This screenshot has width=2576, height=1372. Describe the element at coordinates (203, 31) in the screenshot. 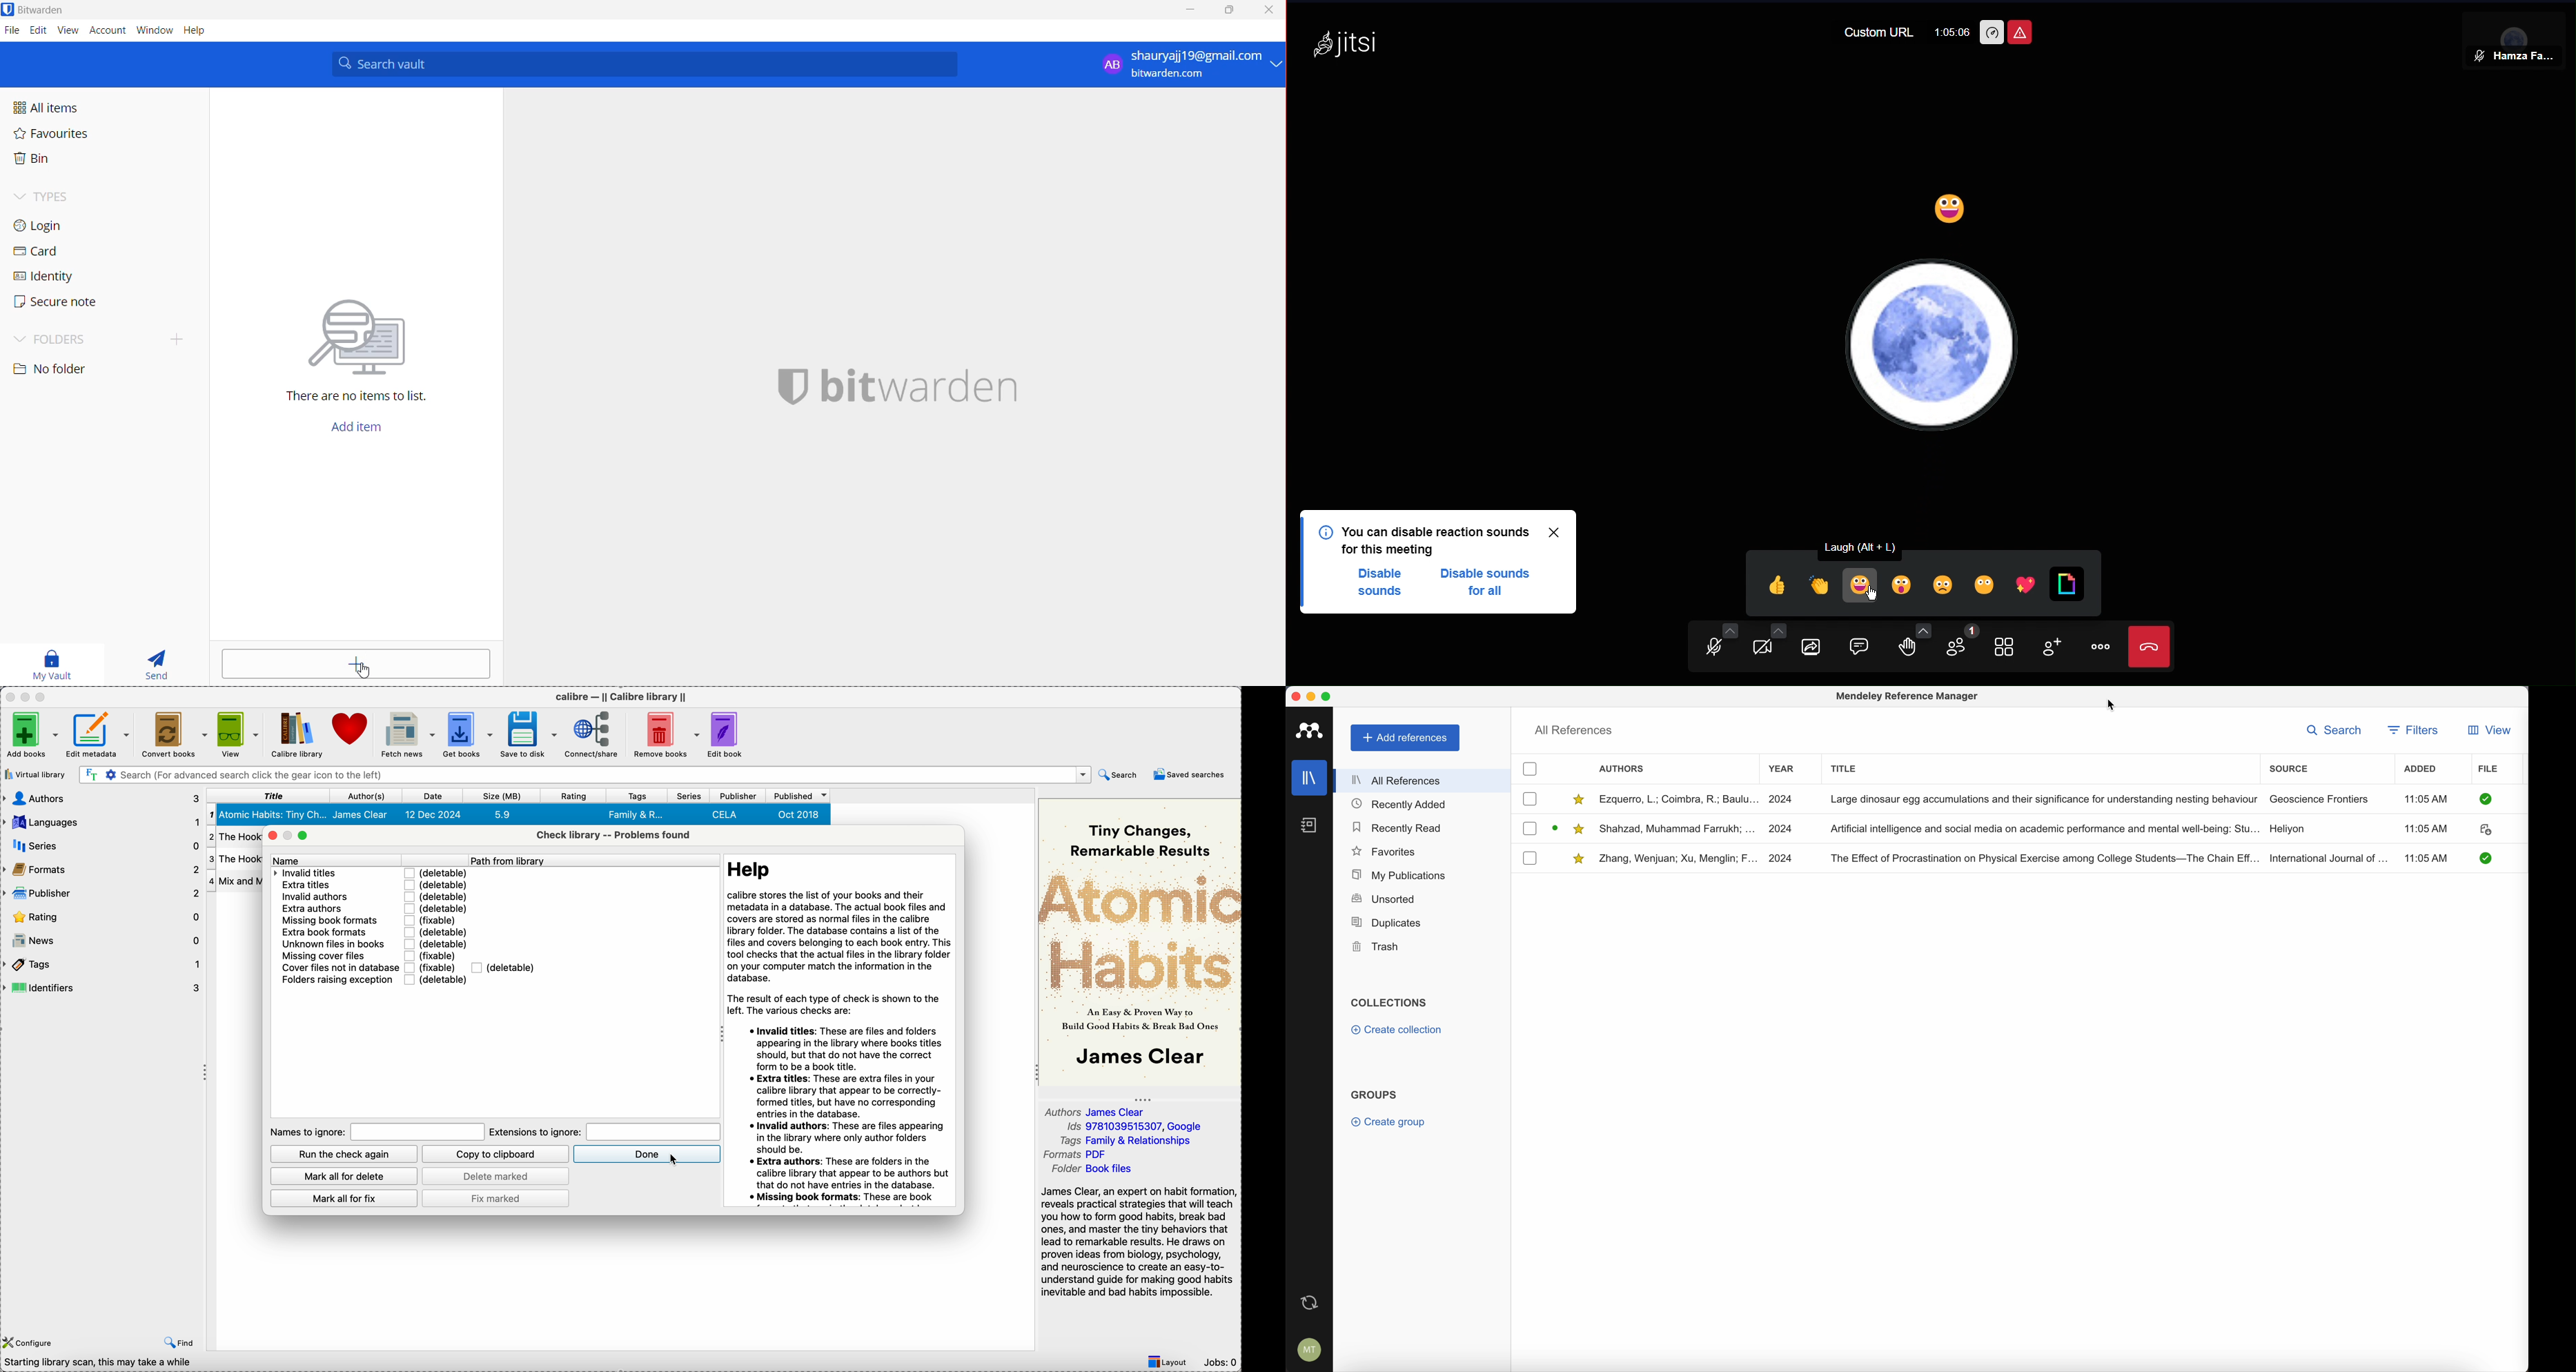

I see `help` at that location.